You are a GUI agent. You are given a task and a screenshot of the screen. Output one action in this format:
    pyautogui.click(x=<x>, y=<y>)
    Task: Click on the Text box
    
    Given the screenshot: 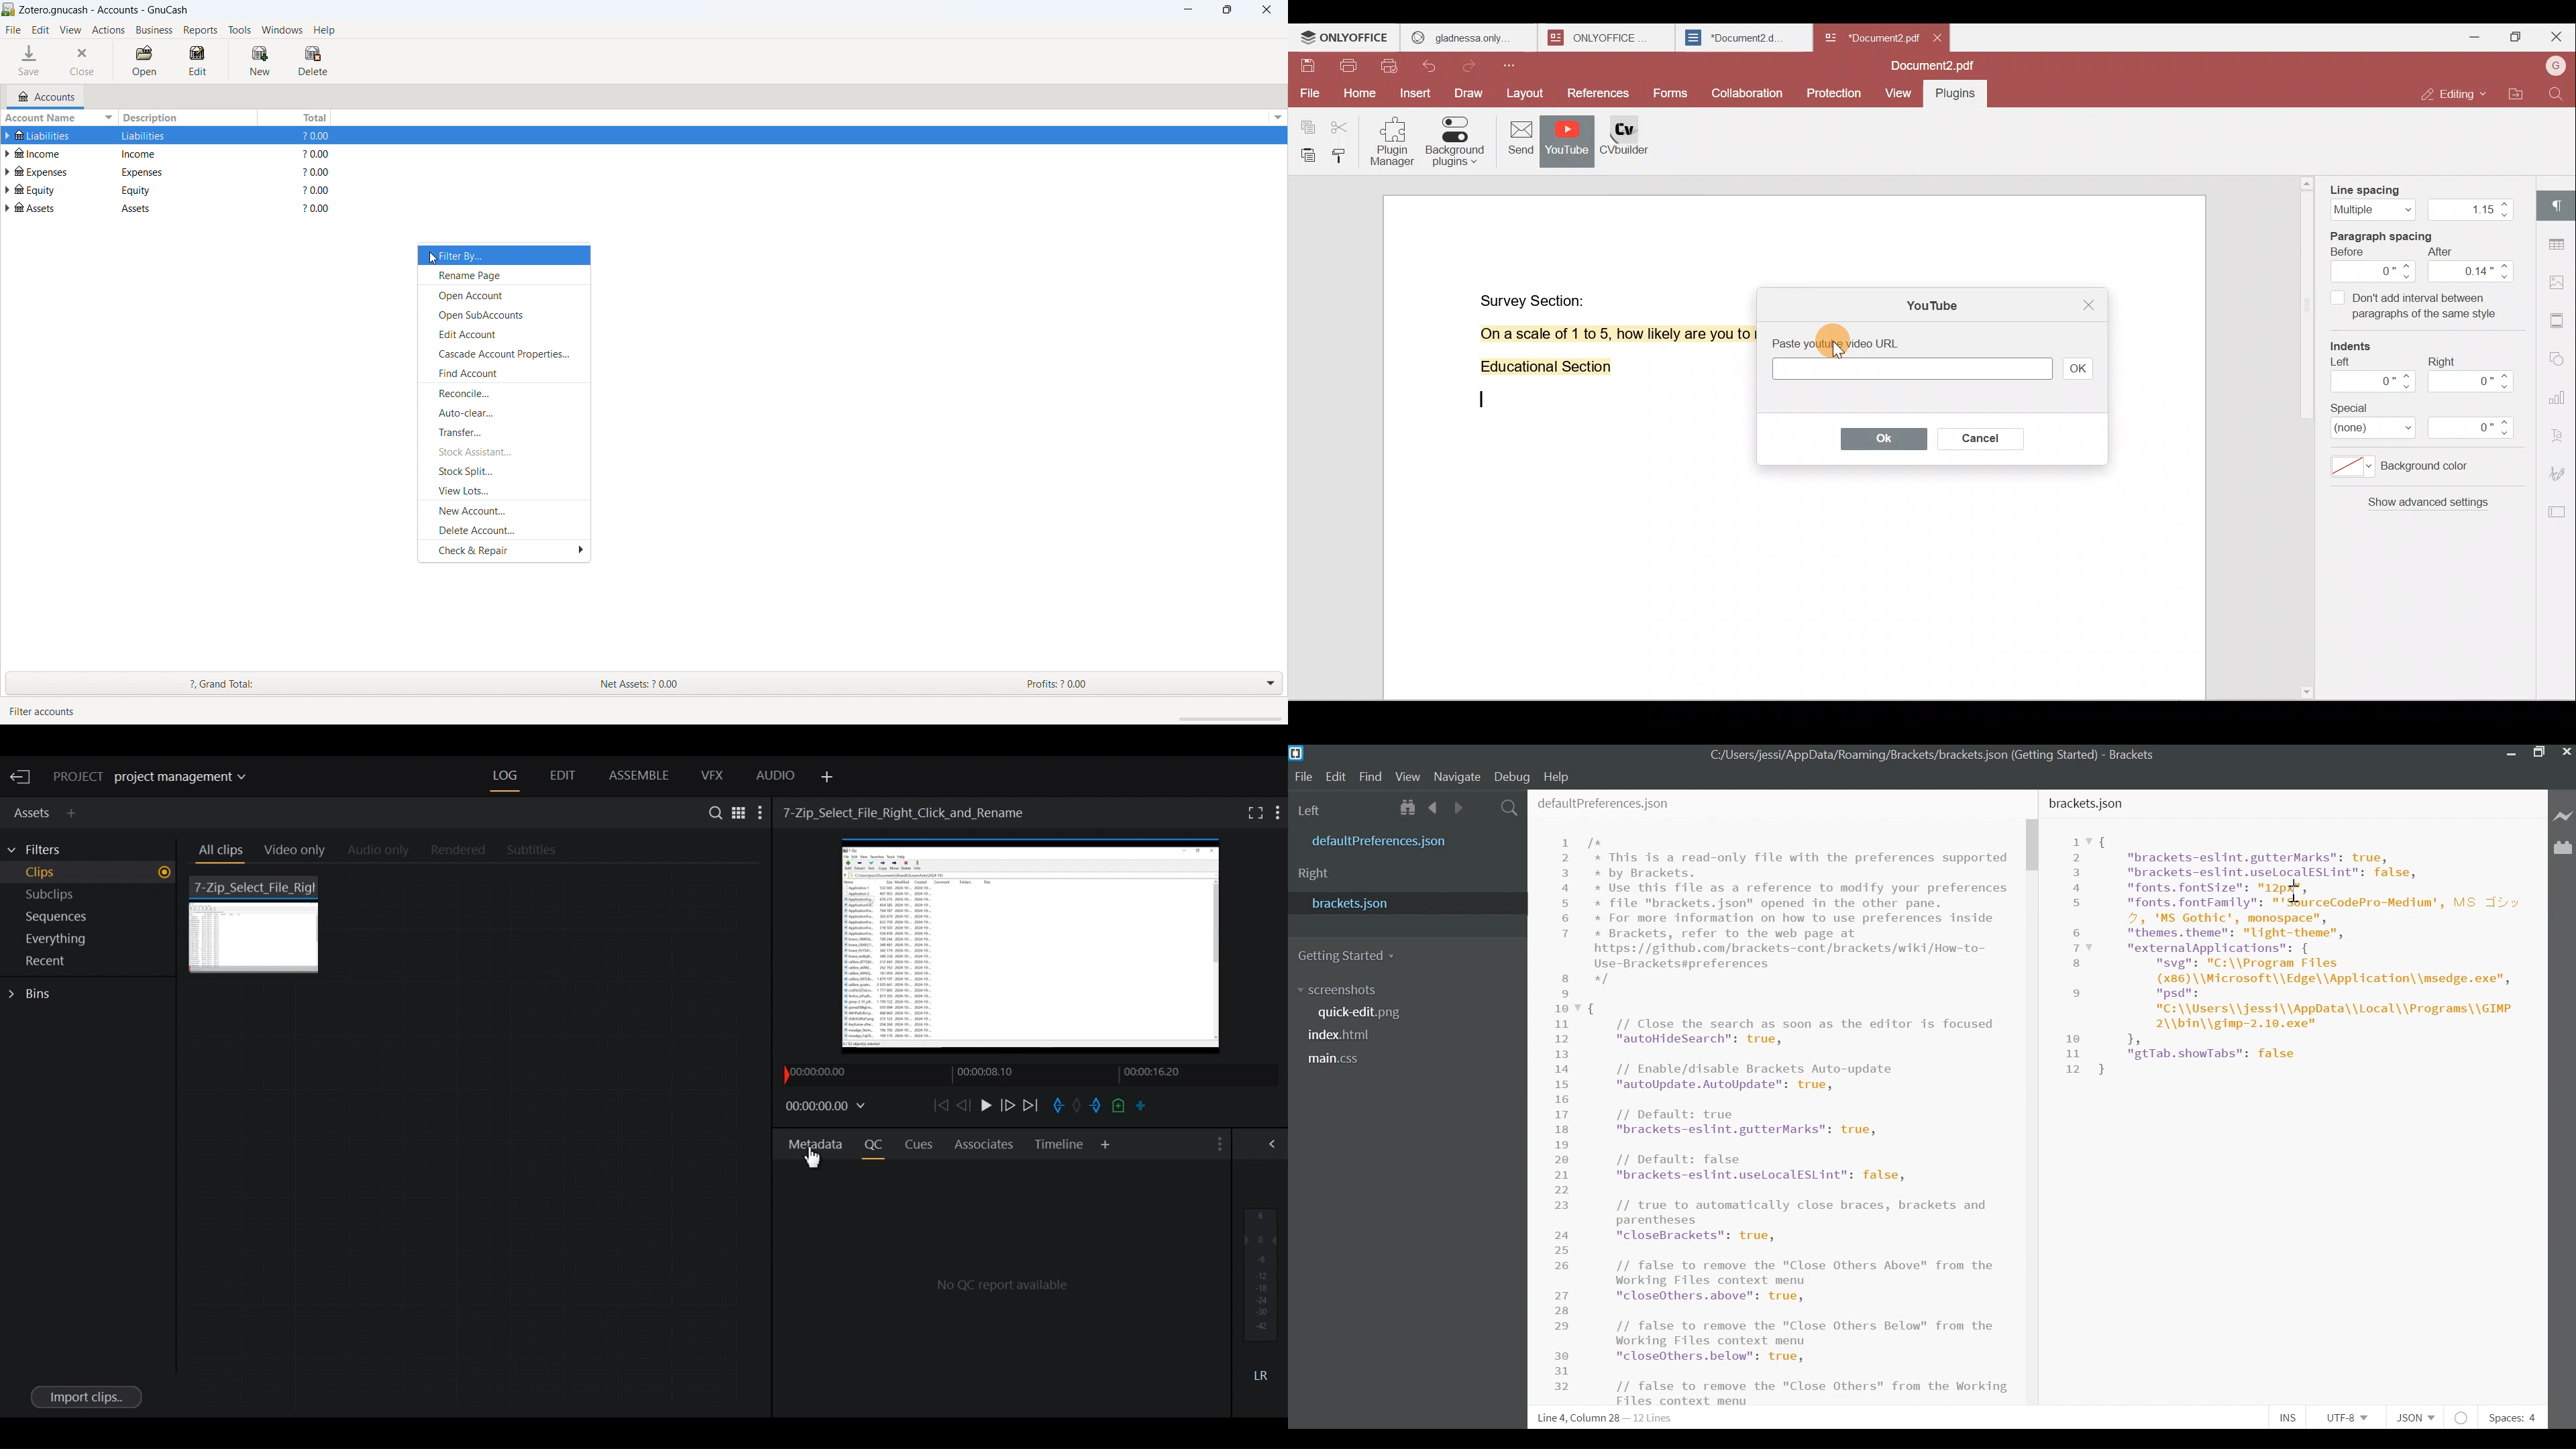 What is the action you would take?
    pyautogui.click(x=1909, y=371)
    